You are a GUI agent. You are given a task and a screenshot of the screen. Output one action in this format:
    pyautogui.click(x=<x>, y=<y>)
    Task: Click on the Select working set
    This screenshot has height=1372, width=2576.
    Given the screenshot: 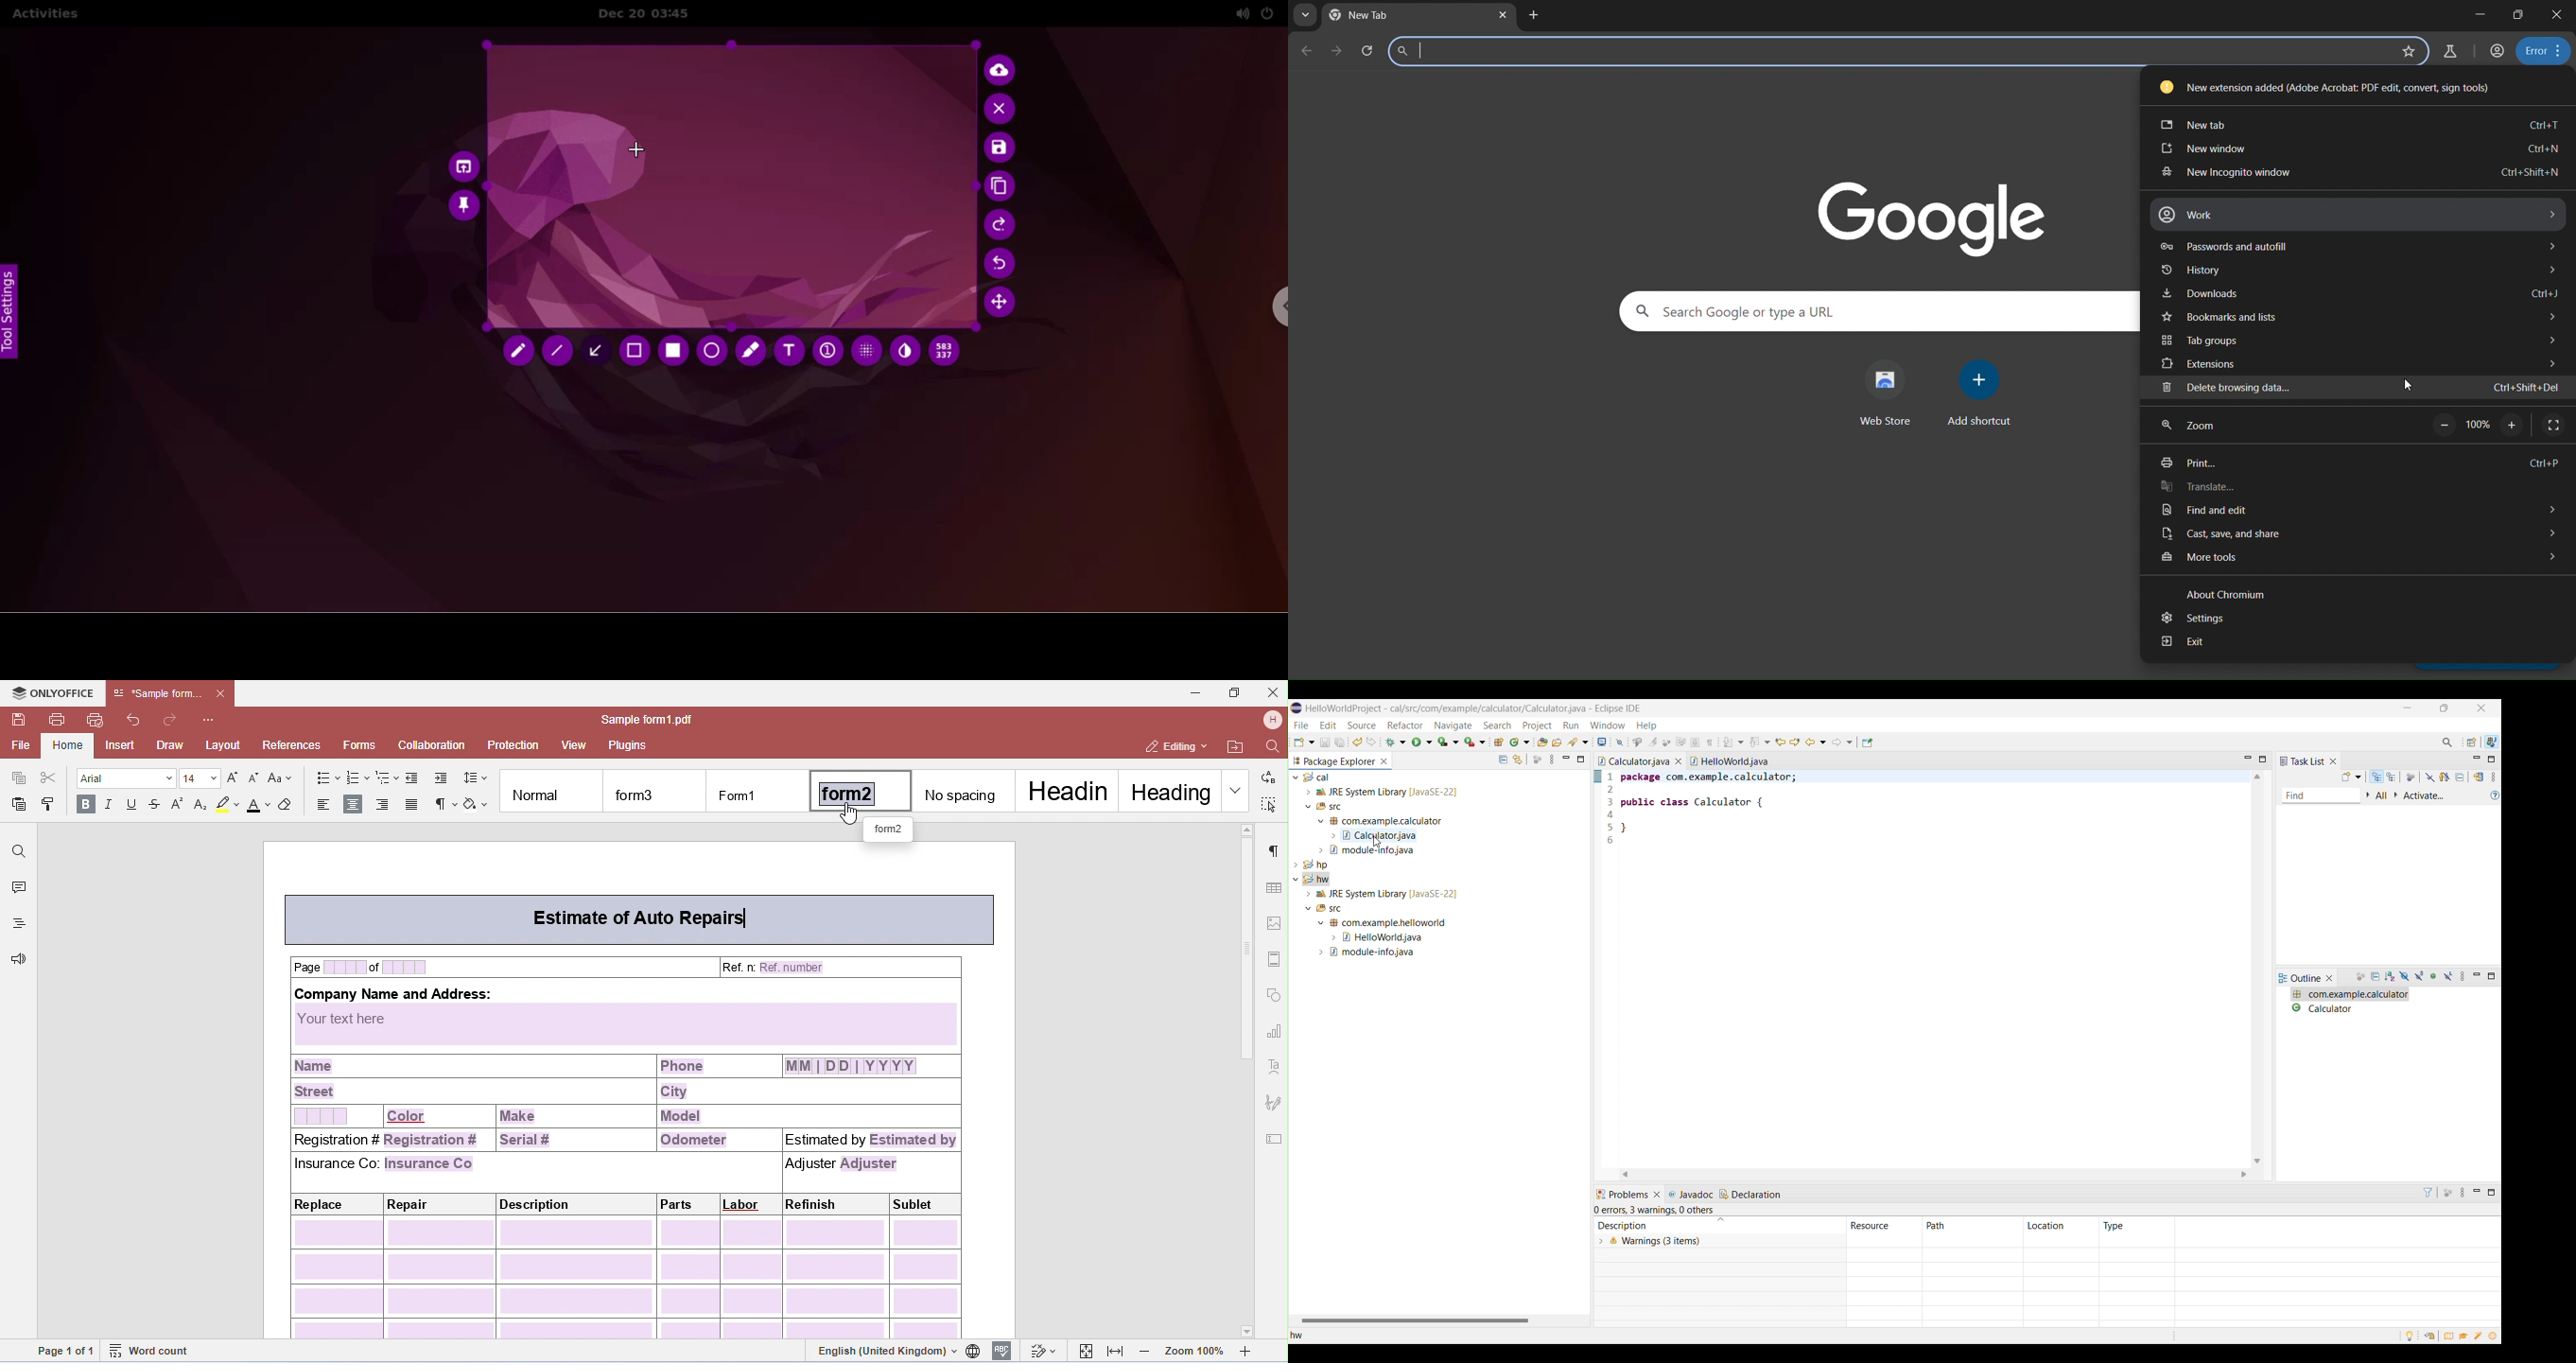 What is the action you would take?
    pyautogui.click(x=2368, y=795)
    